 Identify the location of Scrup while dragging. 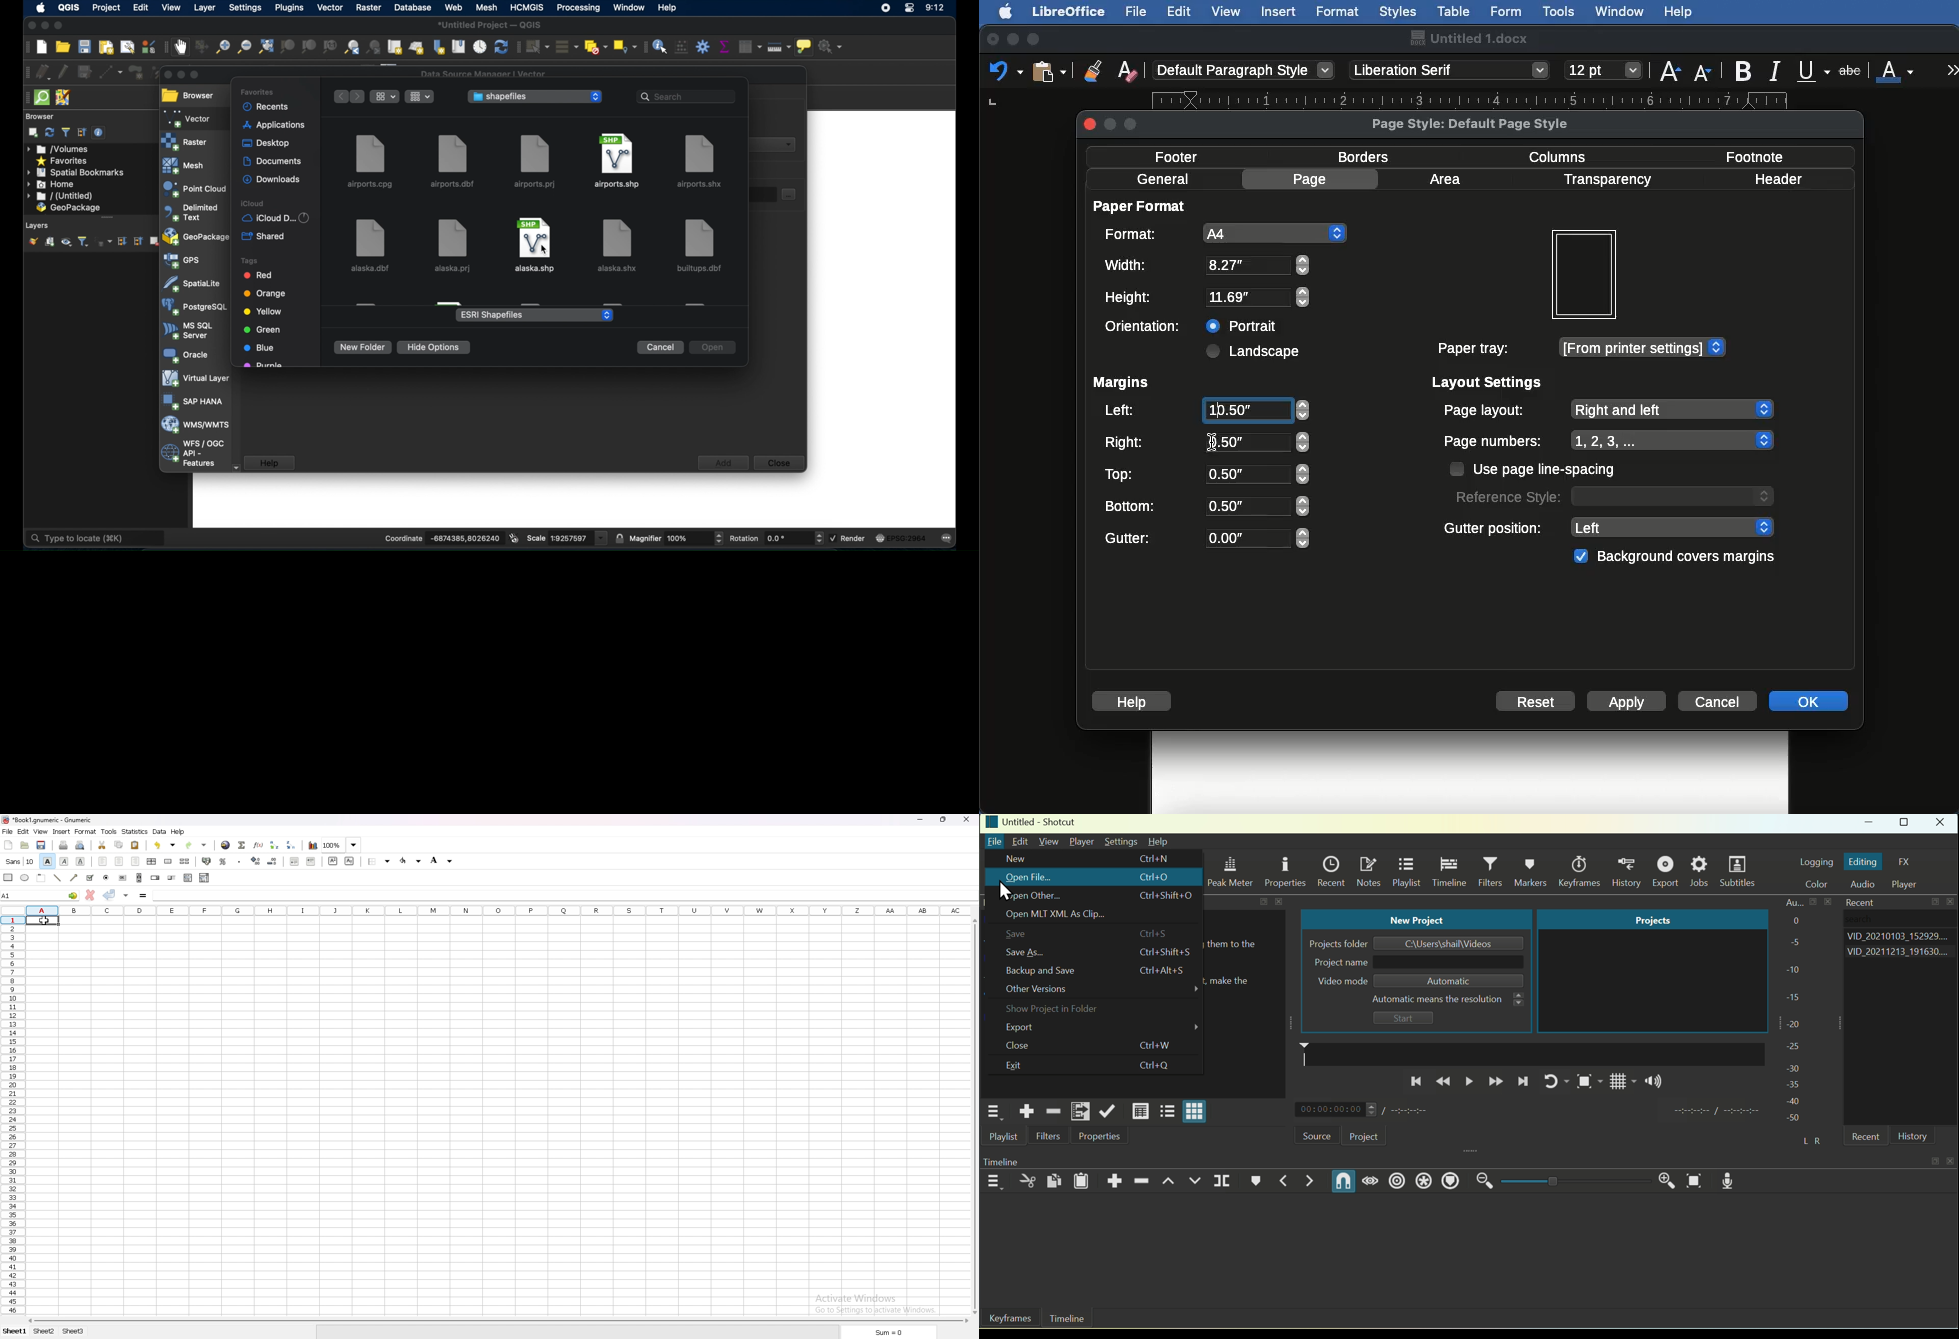
(1373, 1183).